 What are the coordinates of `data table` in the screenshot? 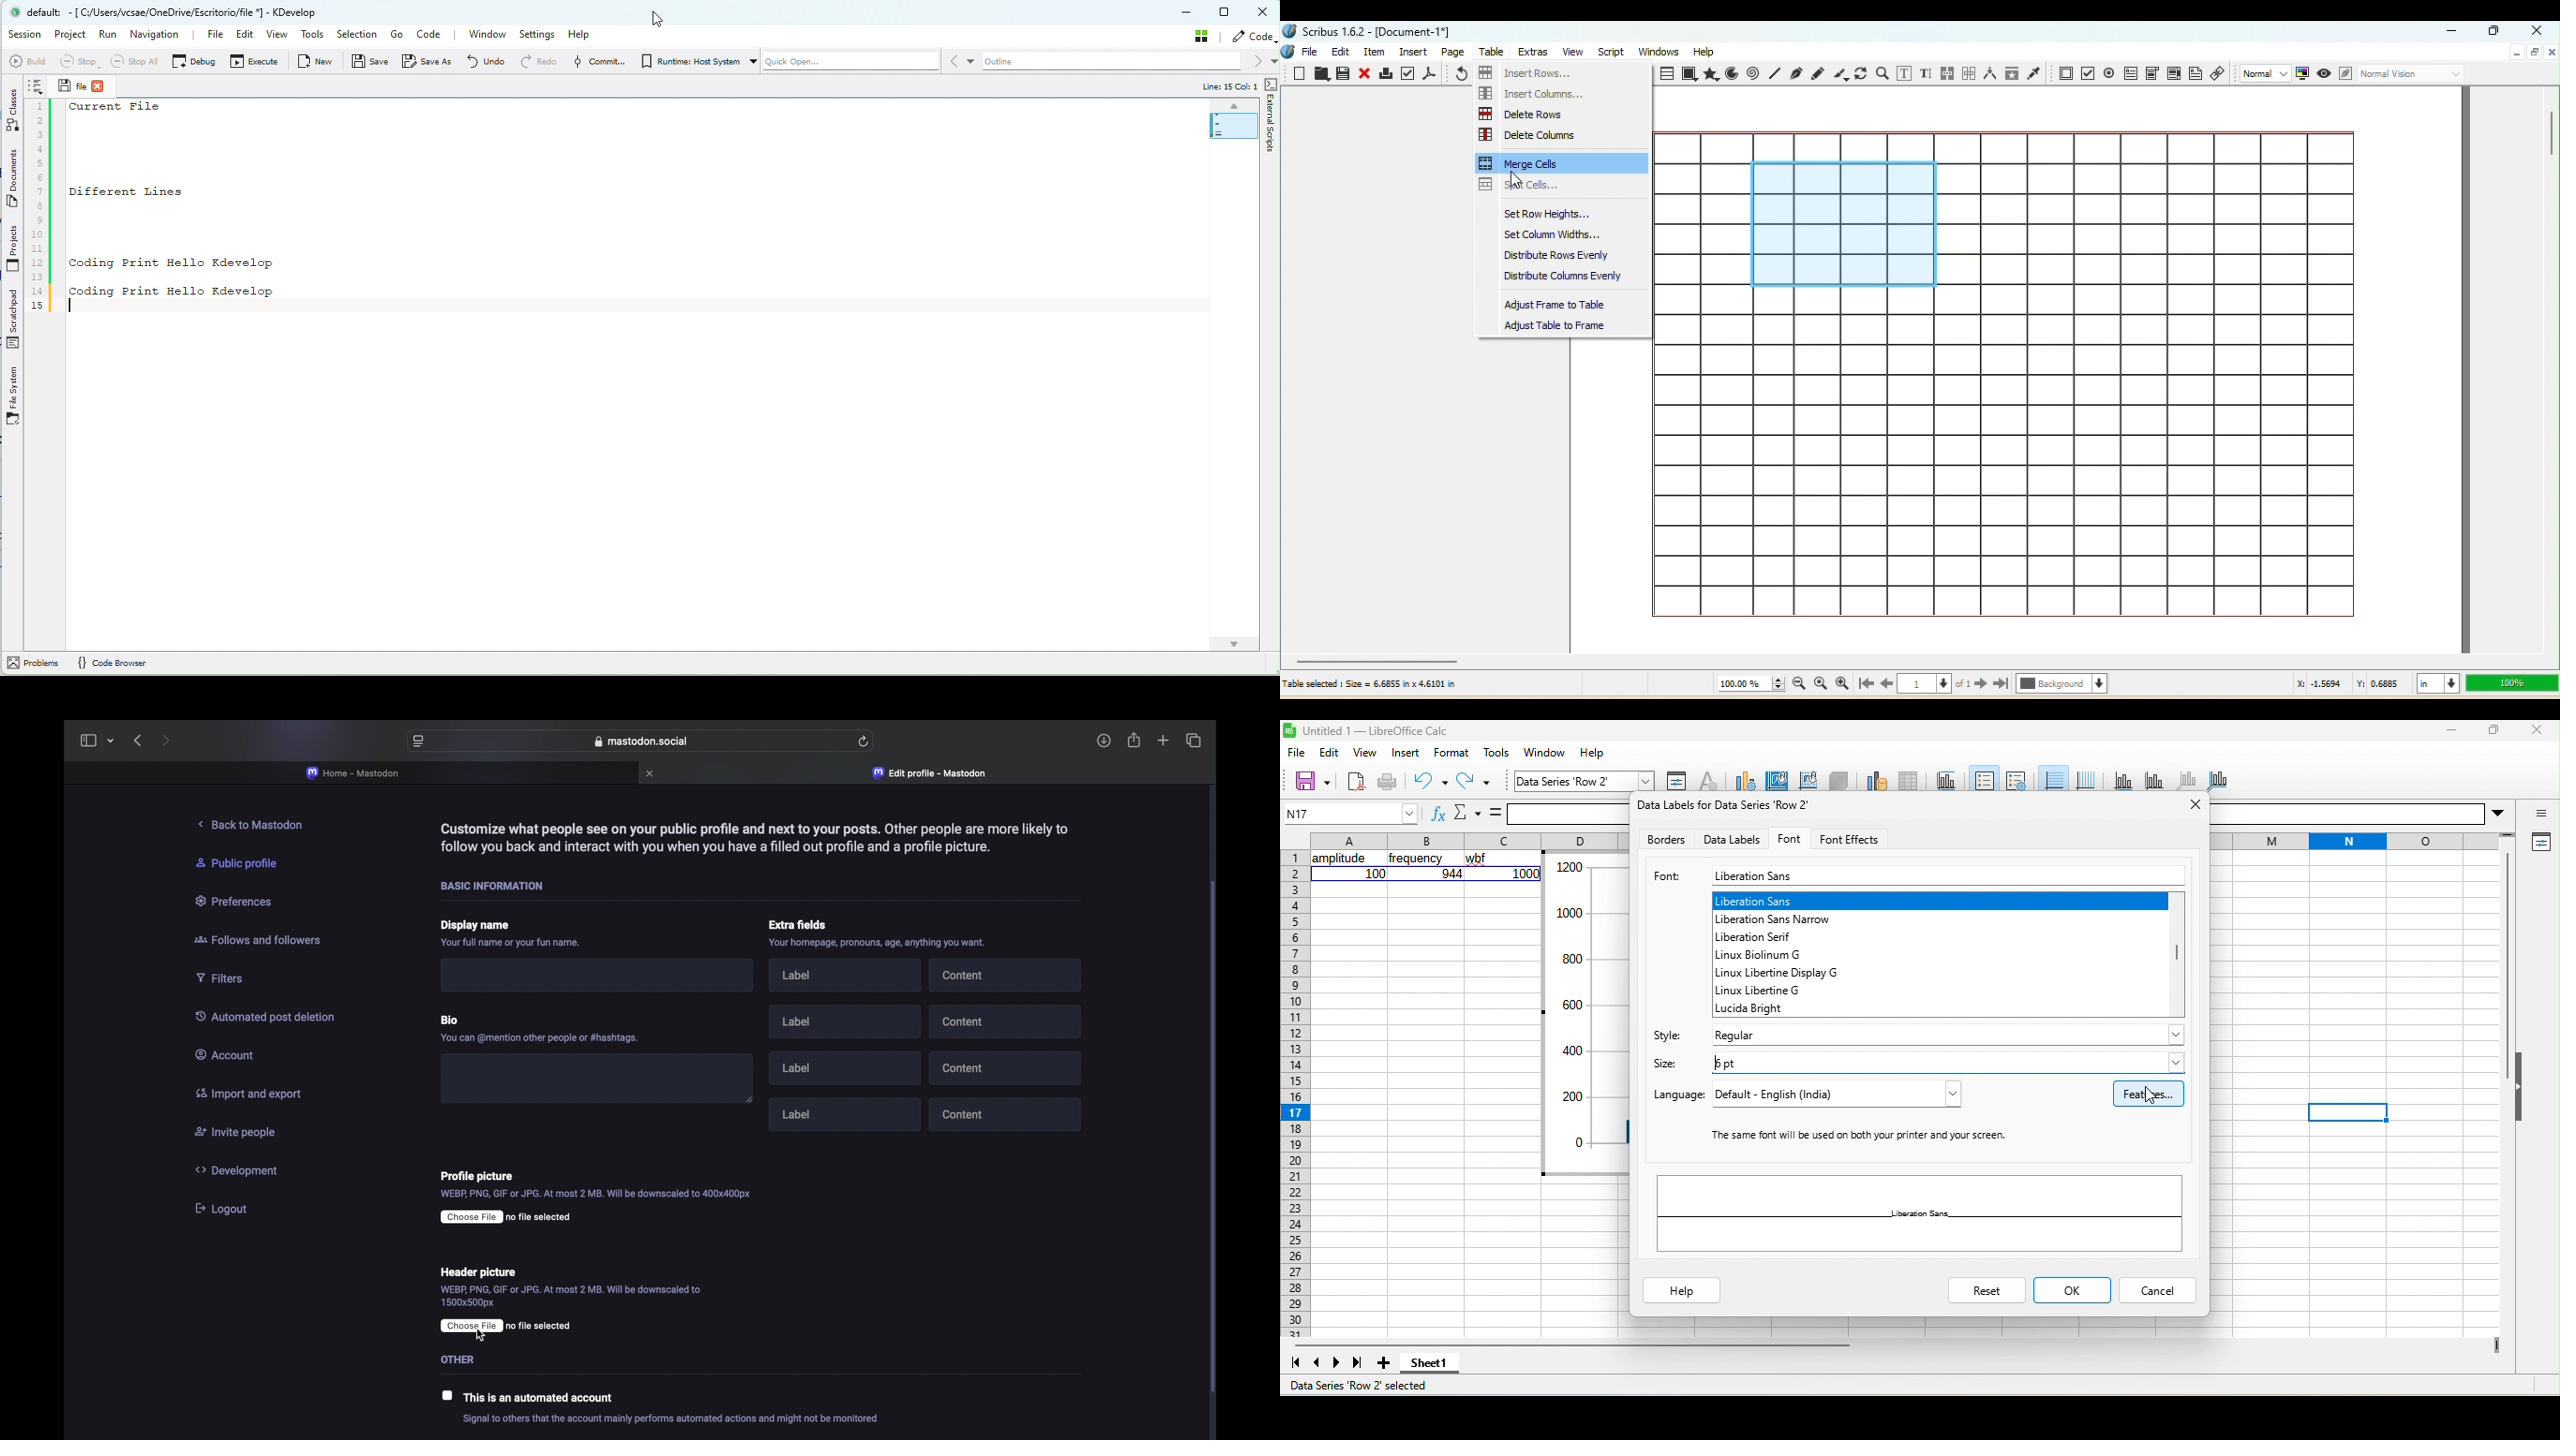 It's located at (1908, 780).